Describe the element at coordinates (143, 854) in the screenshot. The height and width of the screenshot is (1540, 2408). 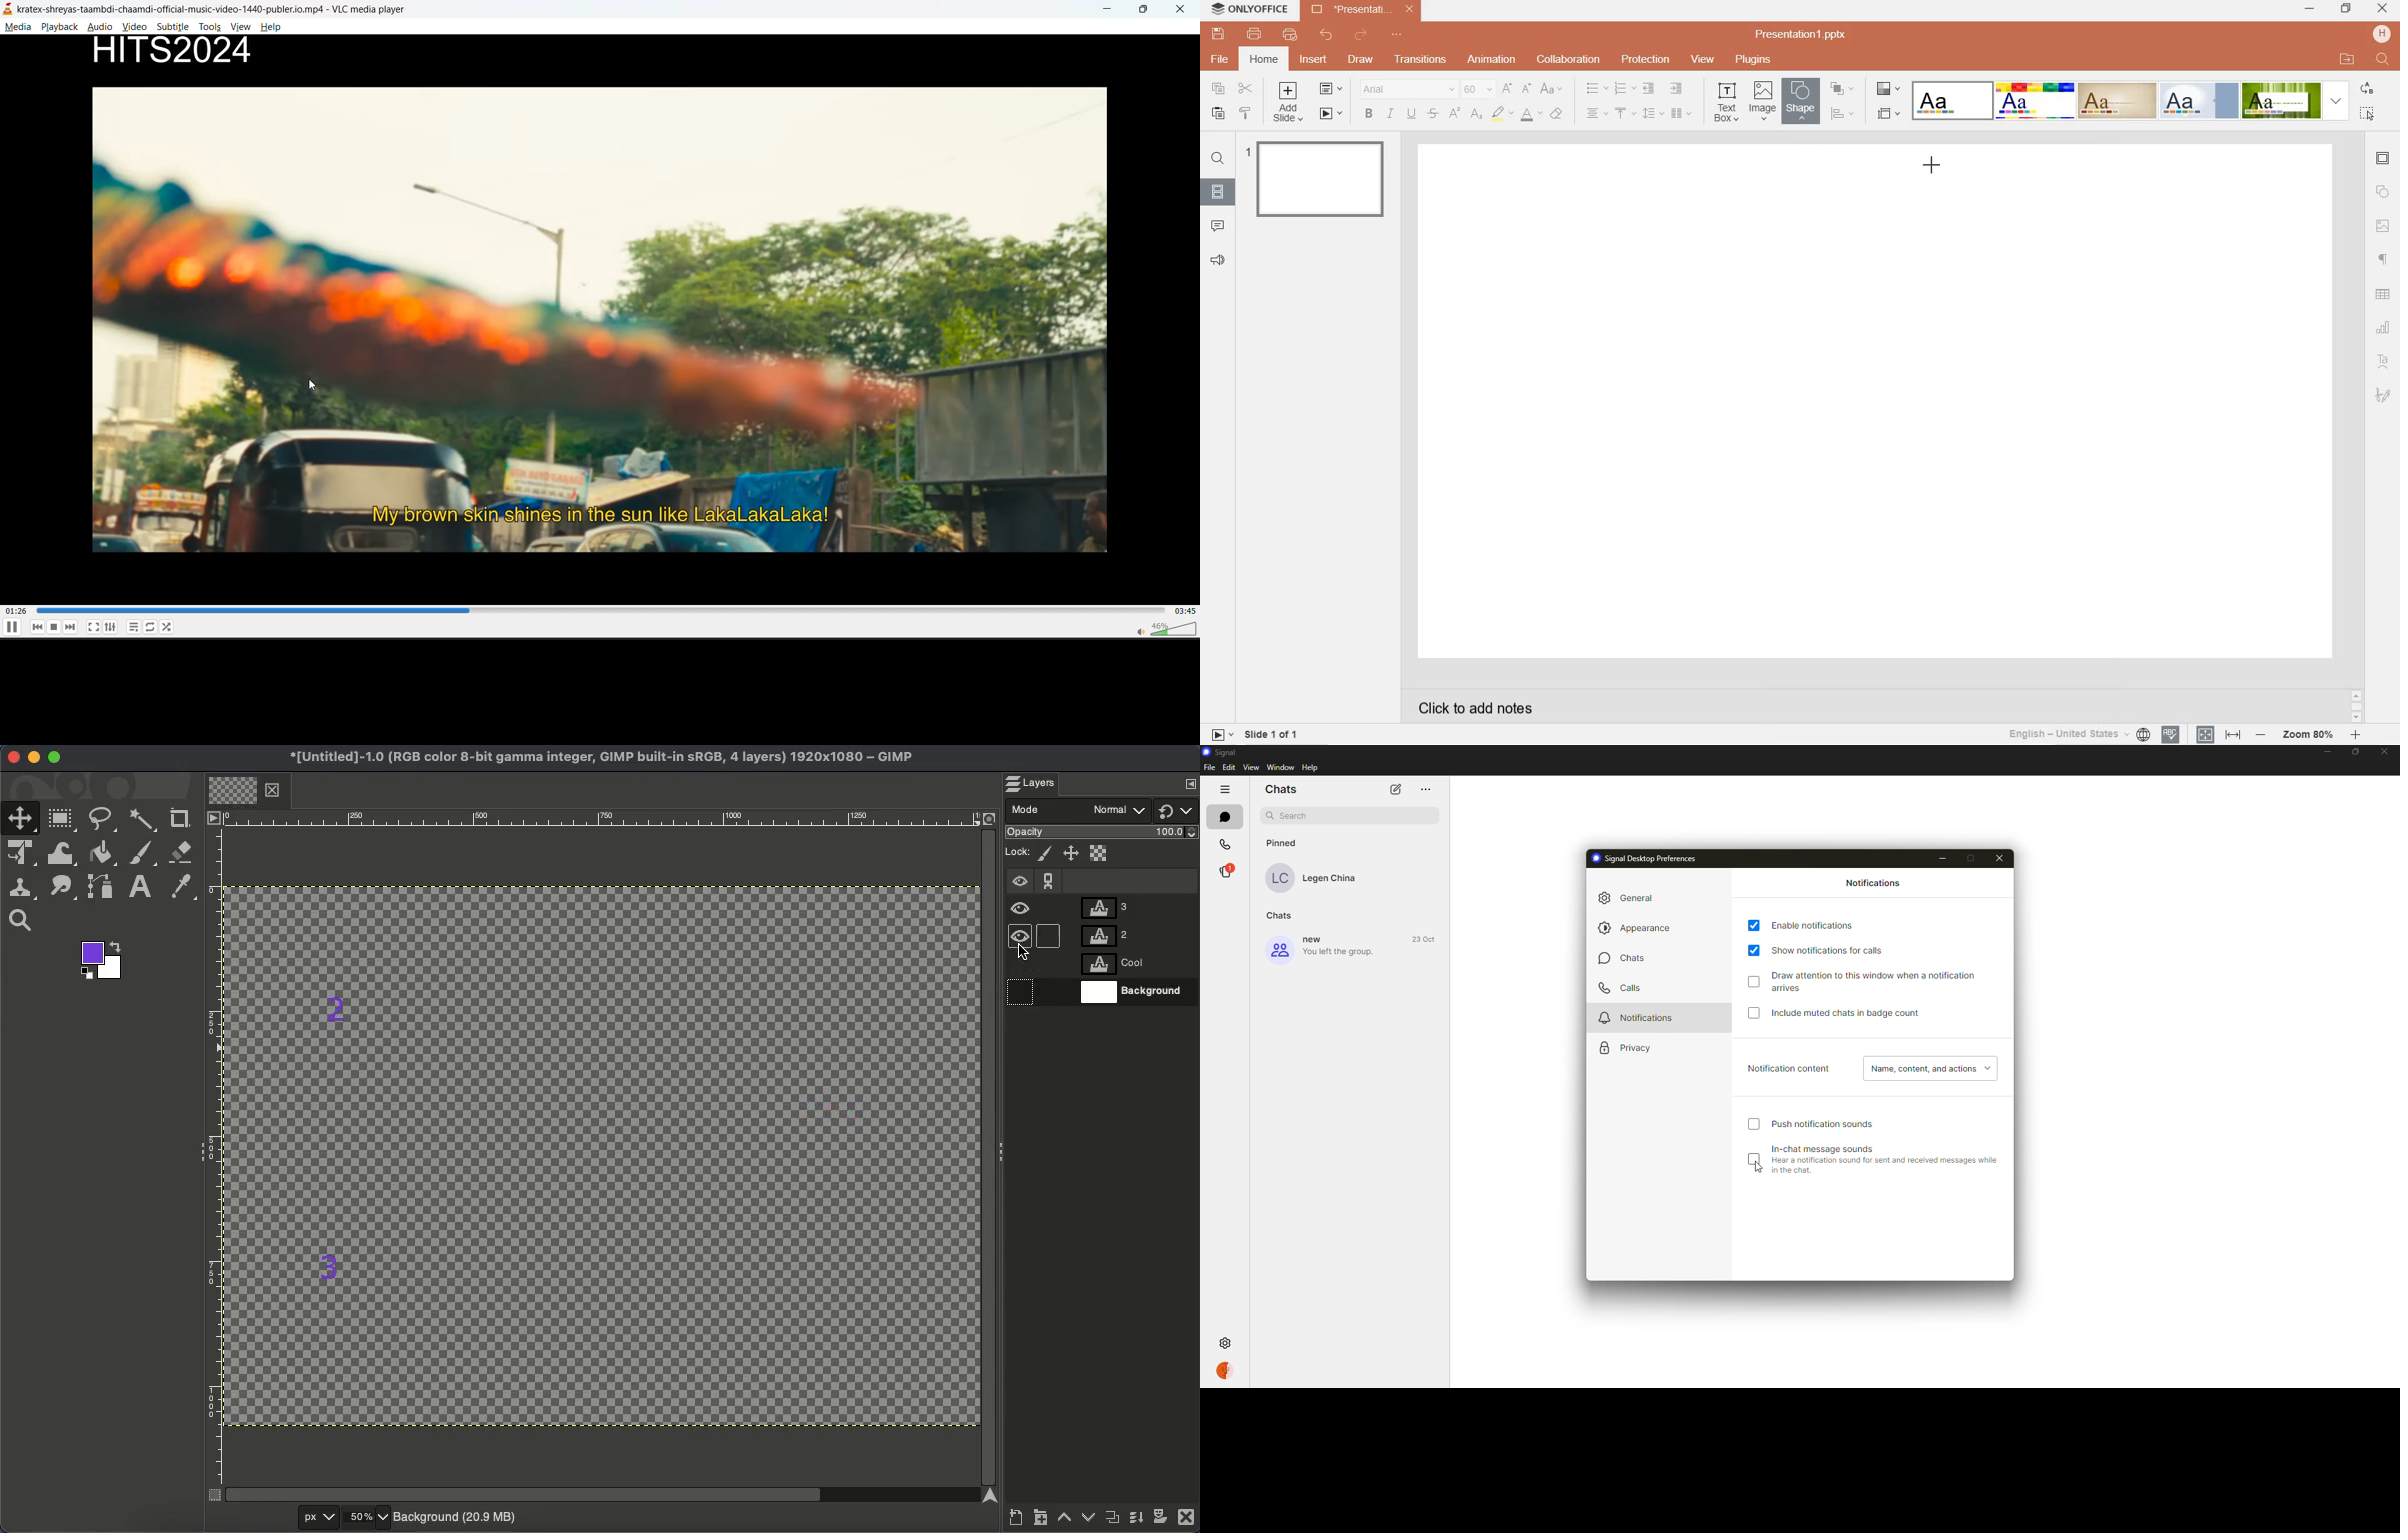
I see `Brush` at that location.